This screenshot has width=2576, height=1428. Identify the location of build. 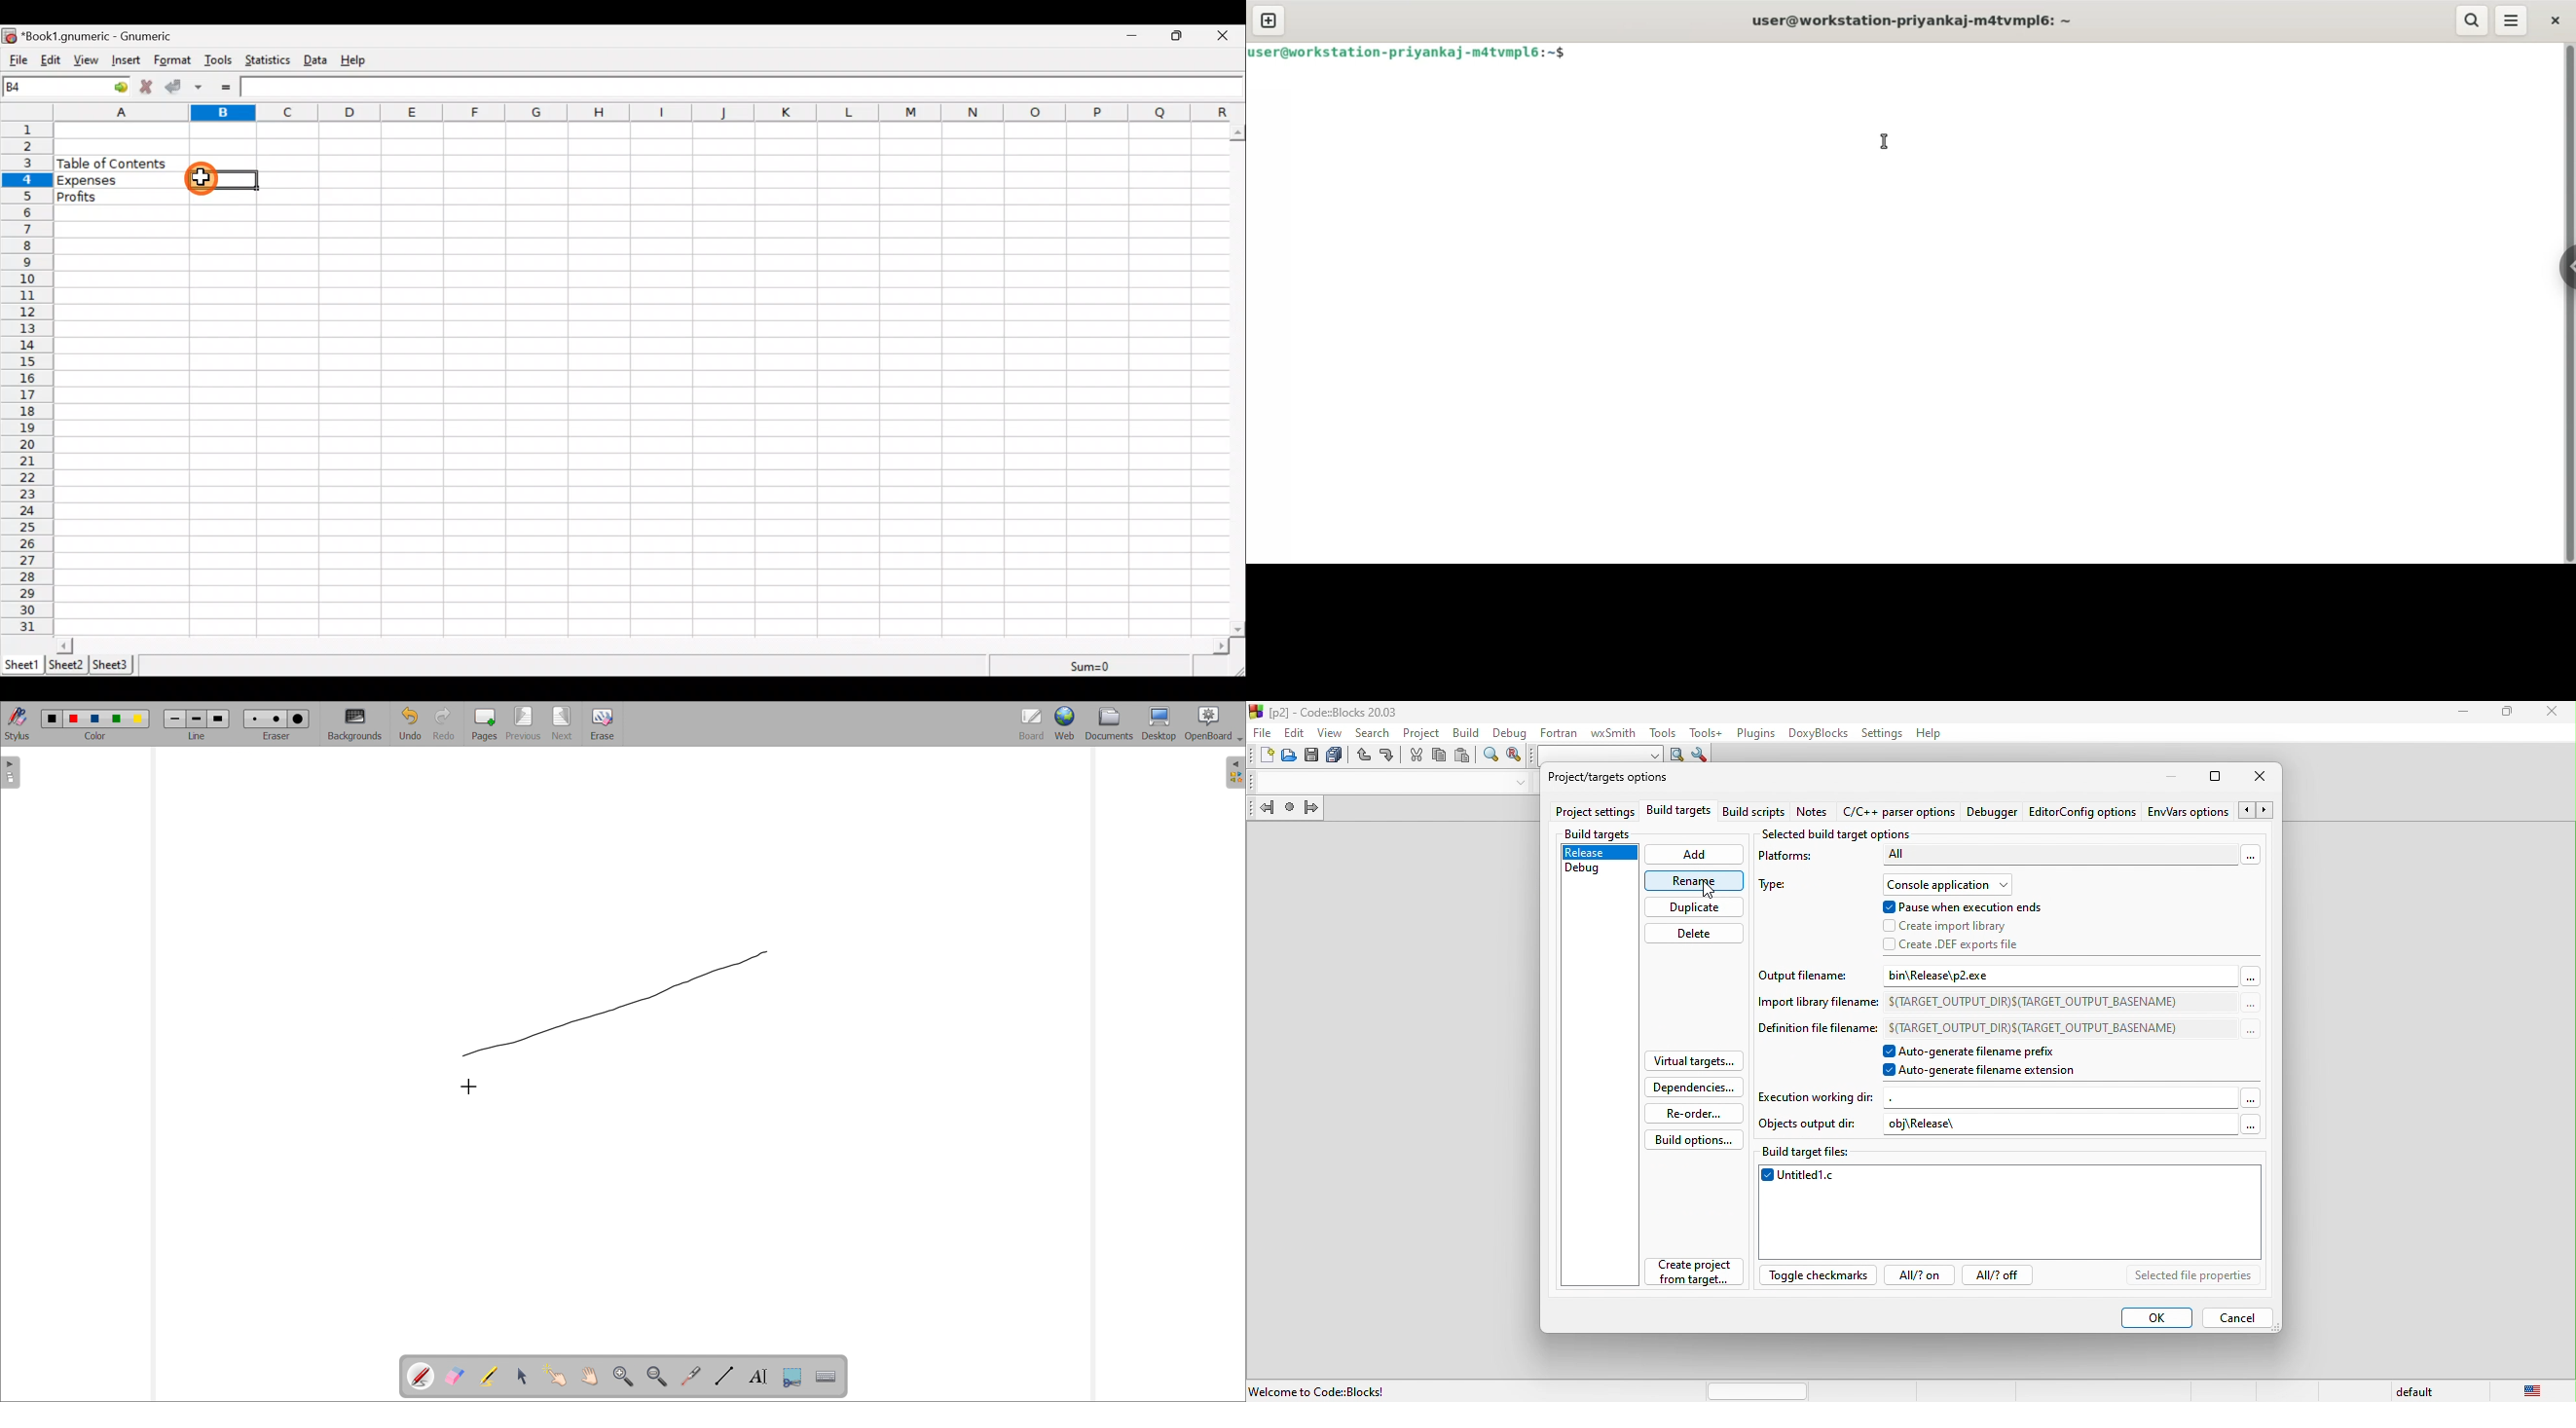
(1463, 731).